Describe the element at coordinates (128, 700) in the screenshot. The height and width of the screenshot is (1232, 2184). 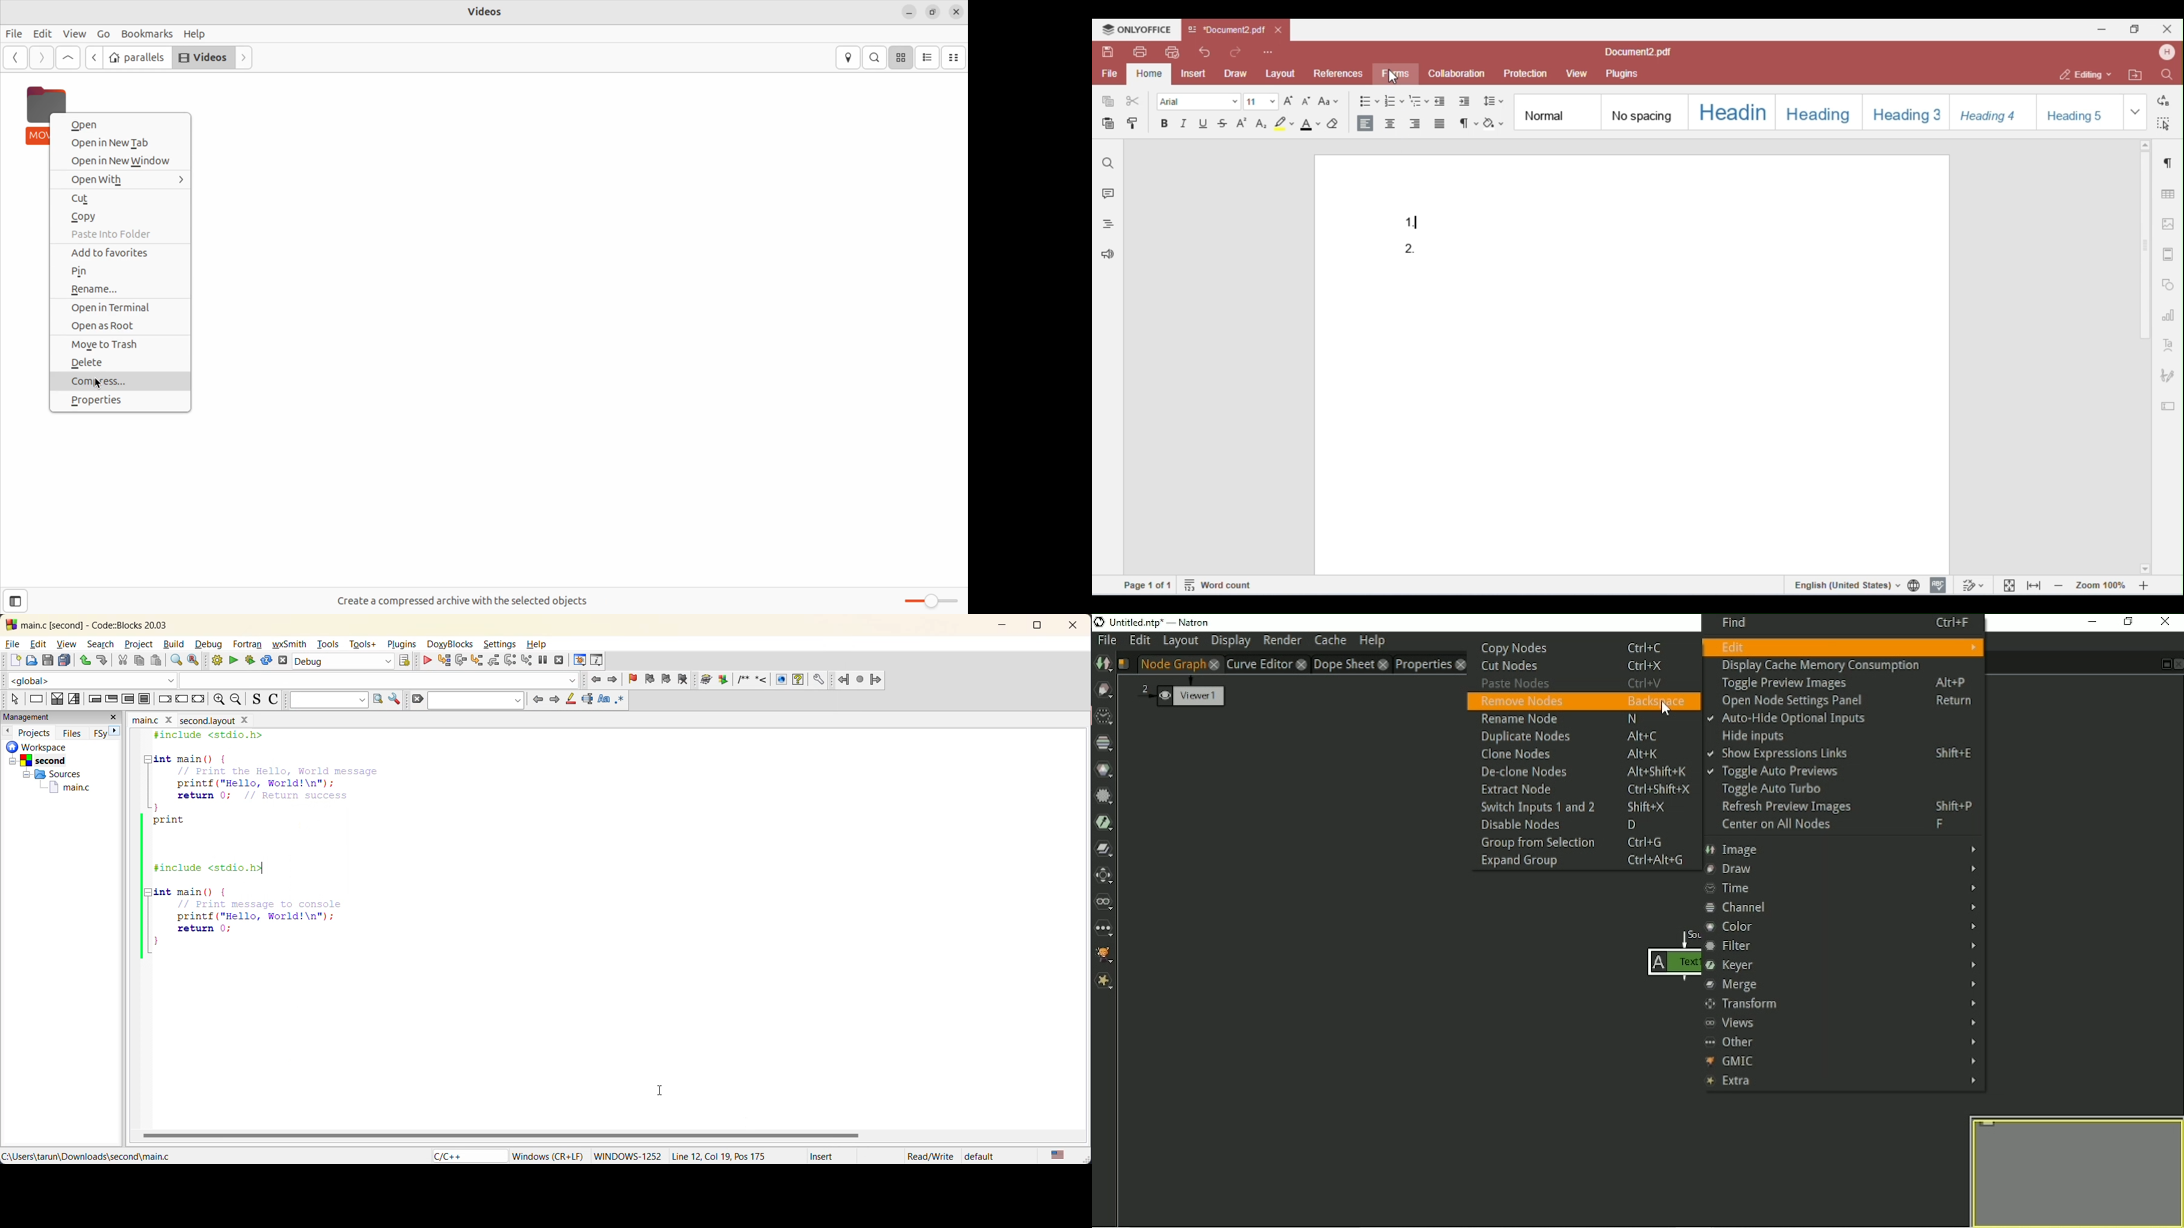
I see `counting loop` at that location.